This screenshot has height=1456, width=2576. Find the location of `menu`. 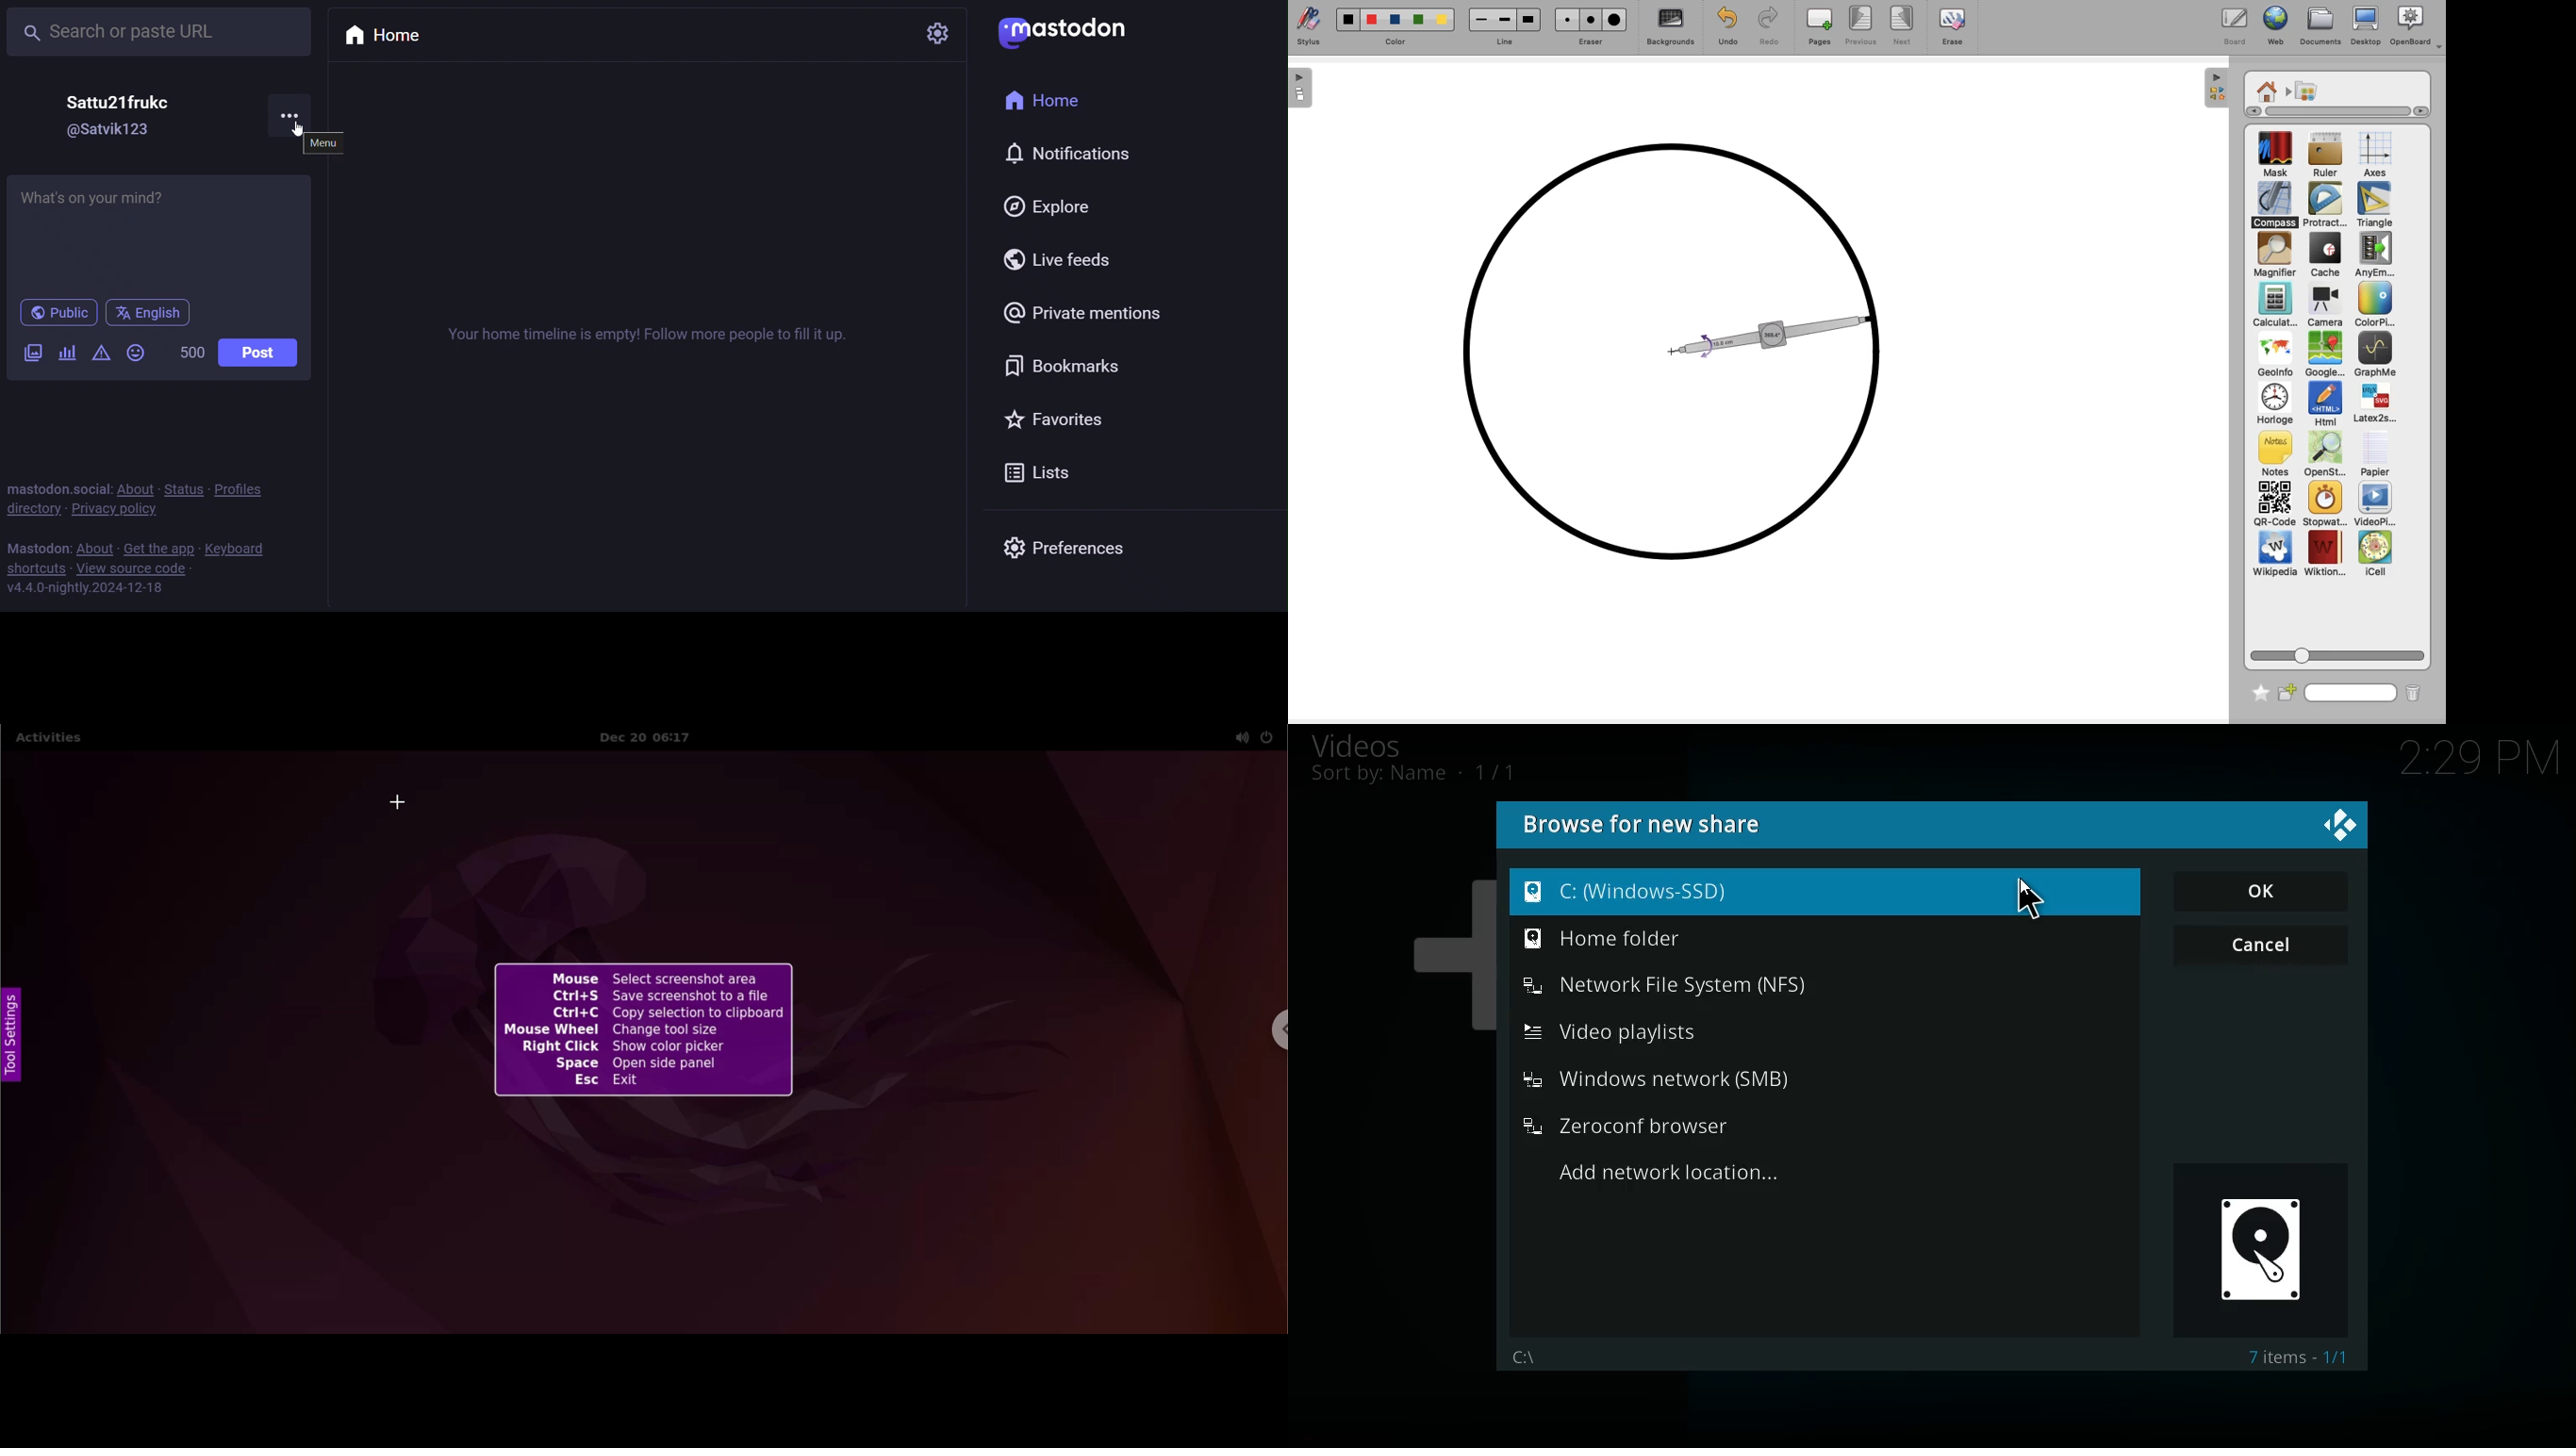

menu is located at coordinates (299, 110).